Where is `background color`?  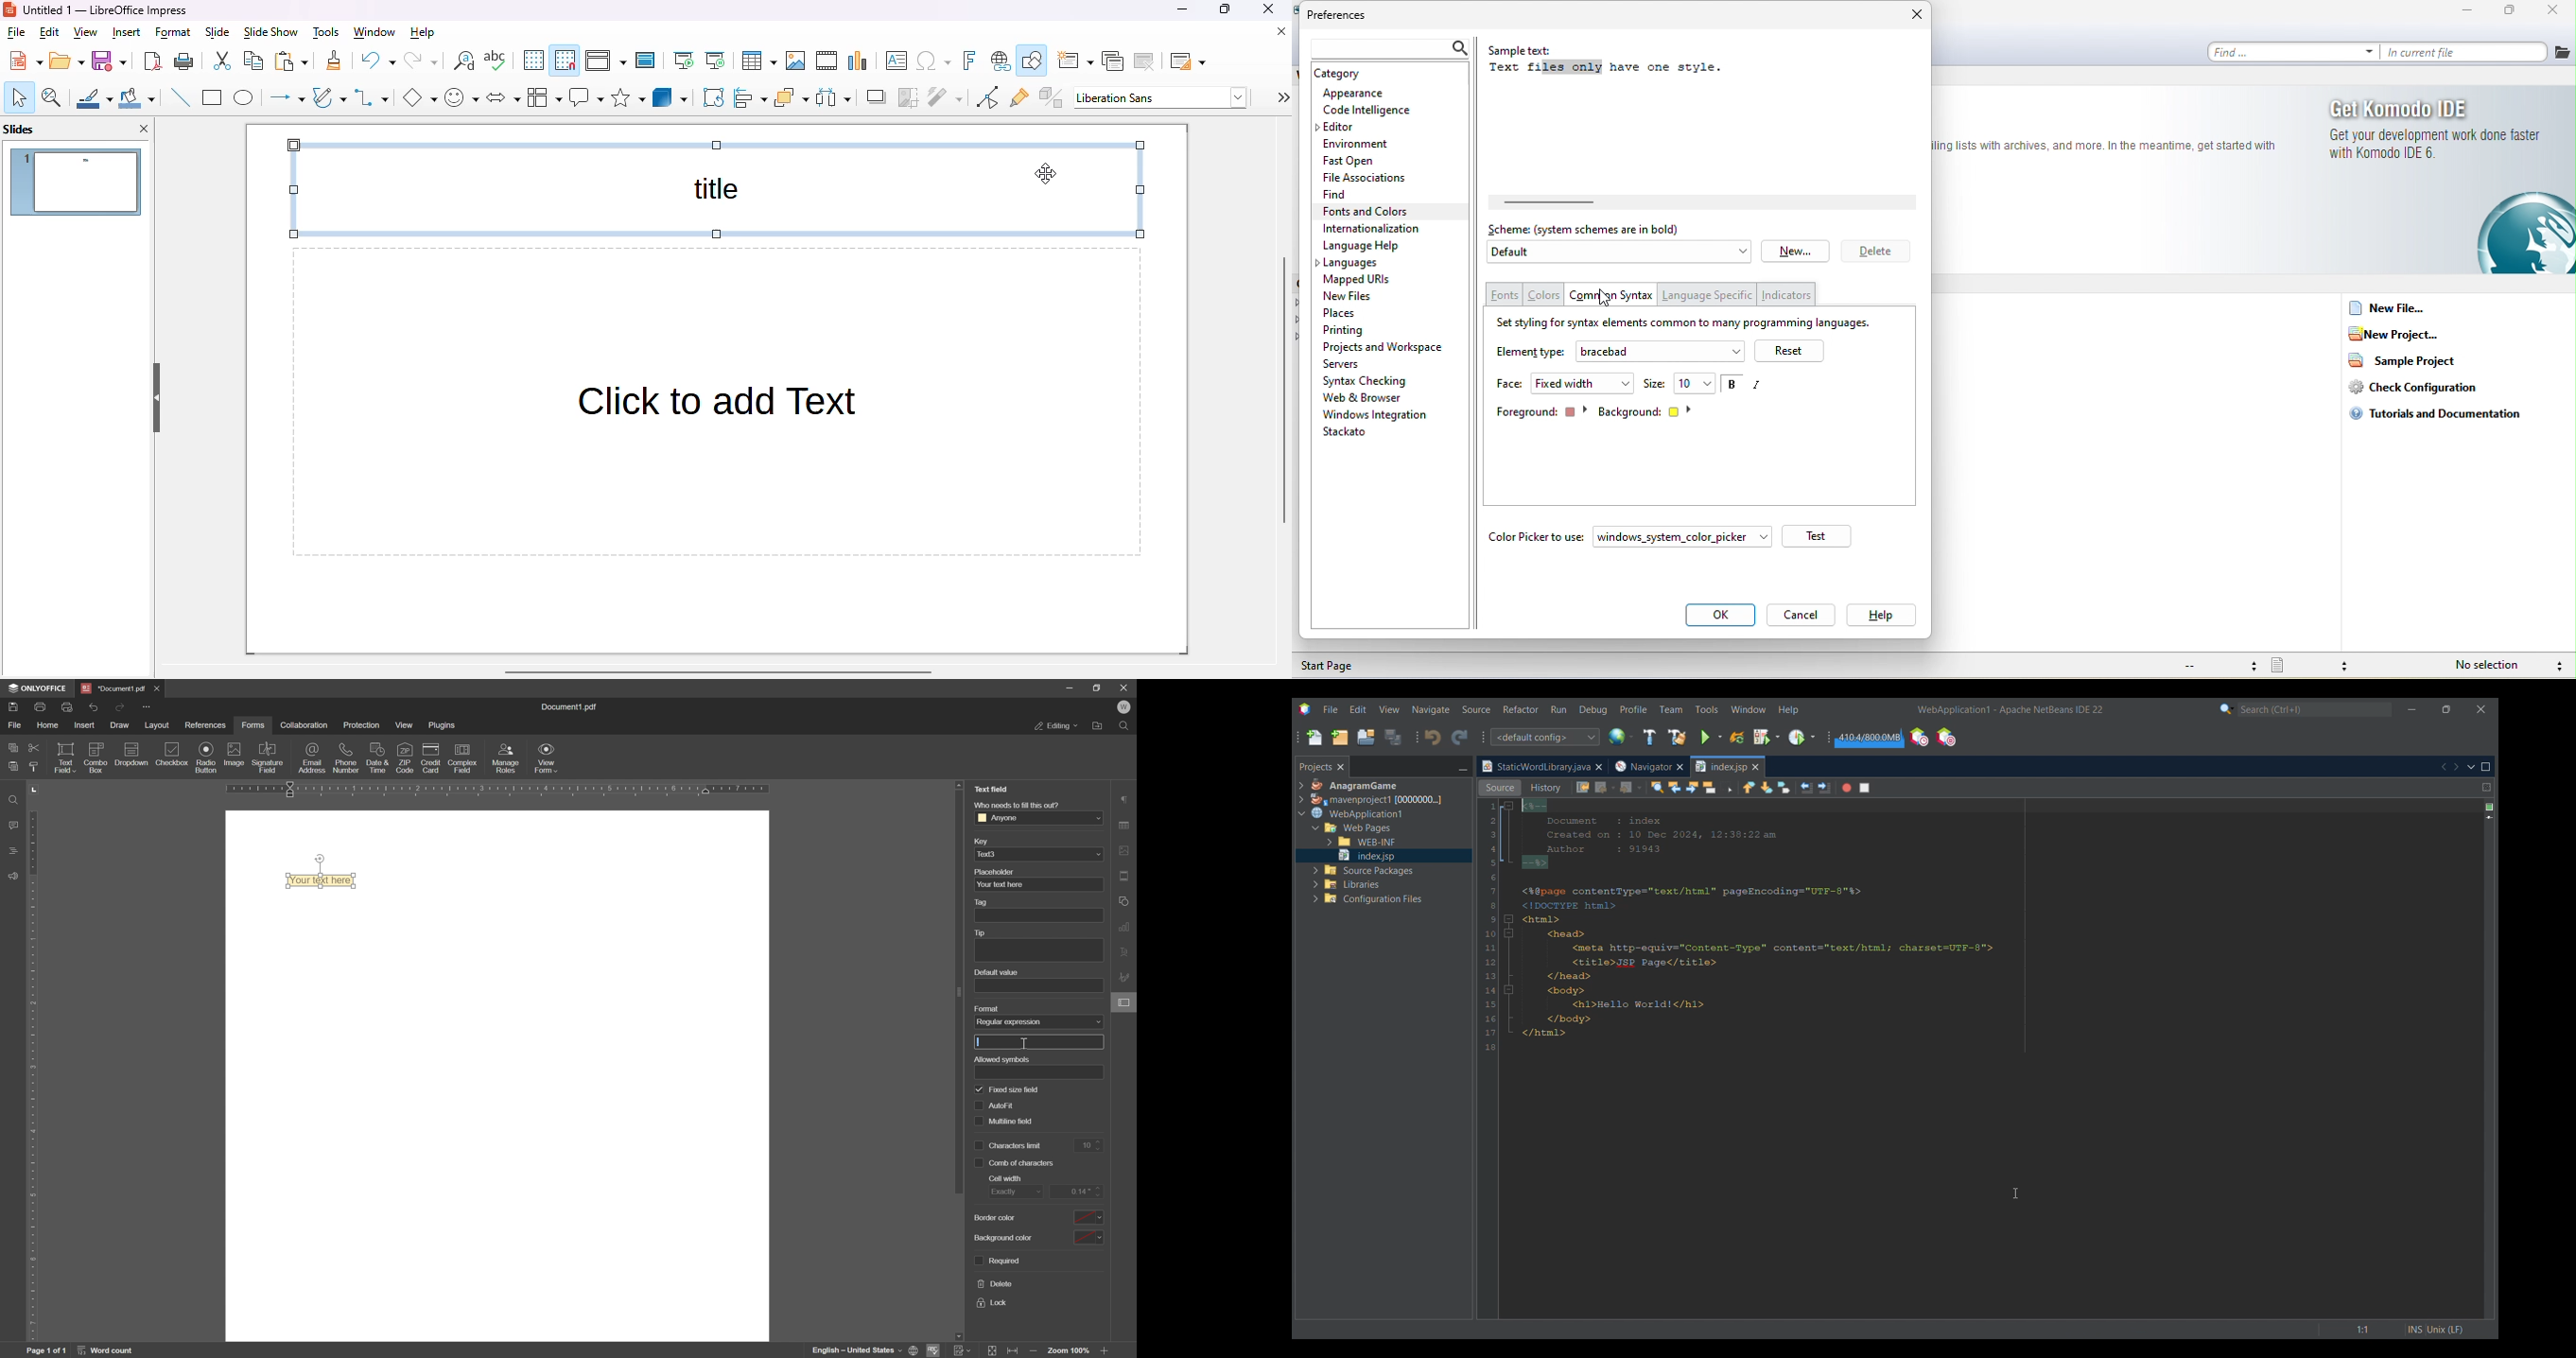
background color is located at coordinates (1002, 1218).